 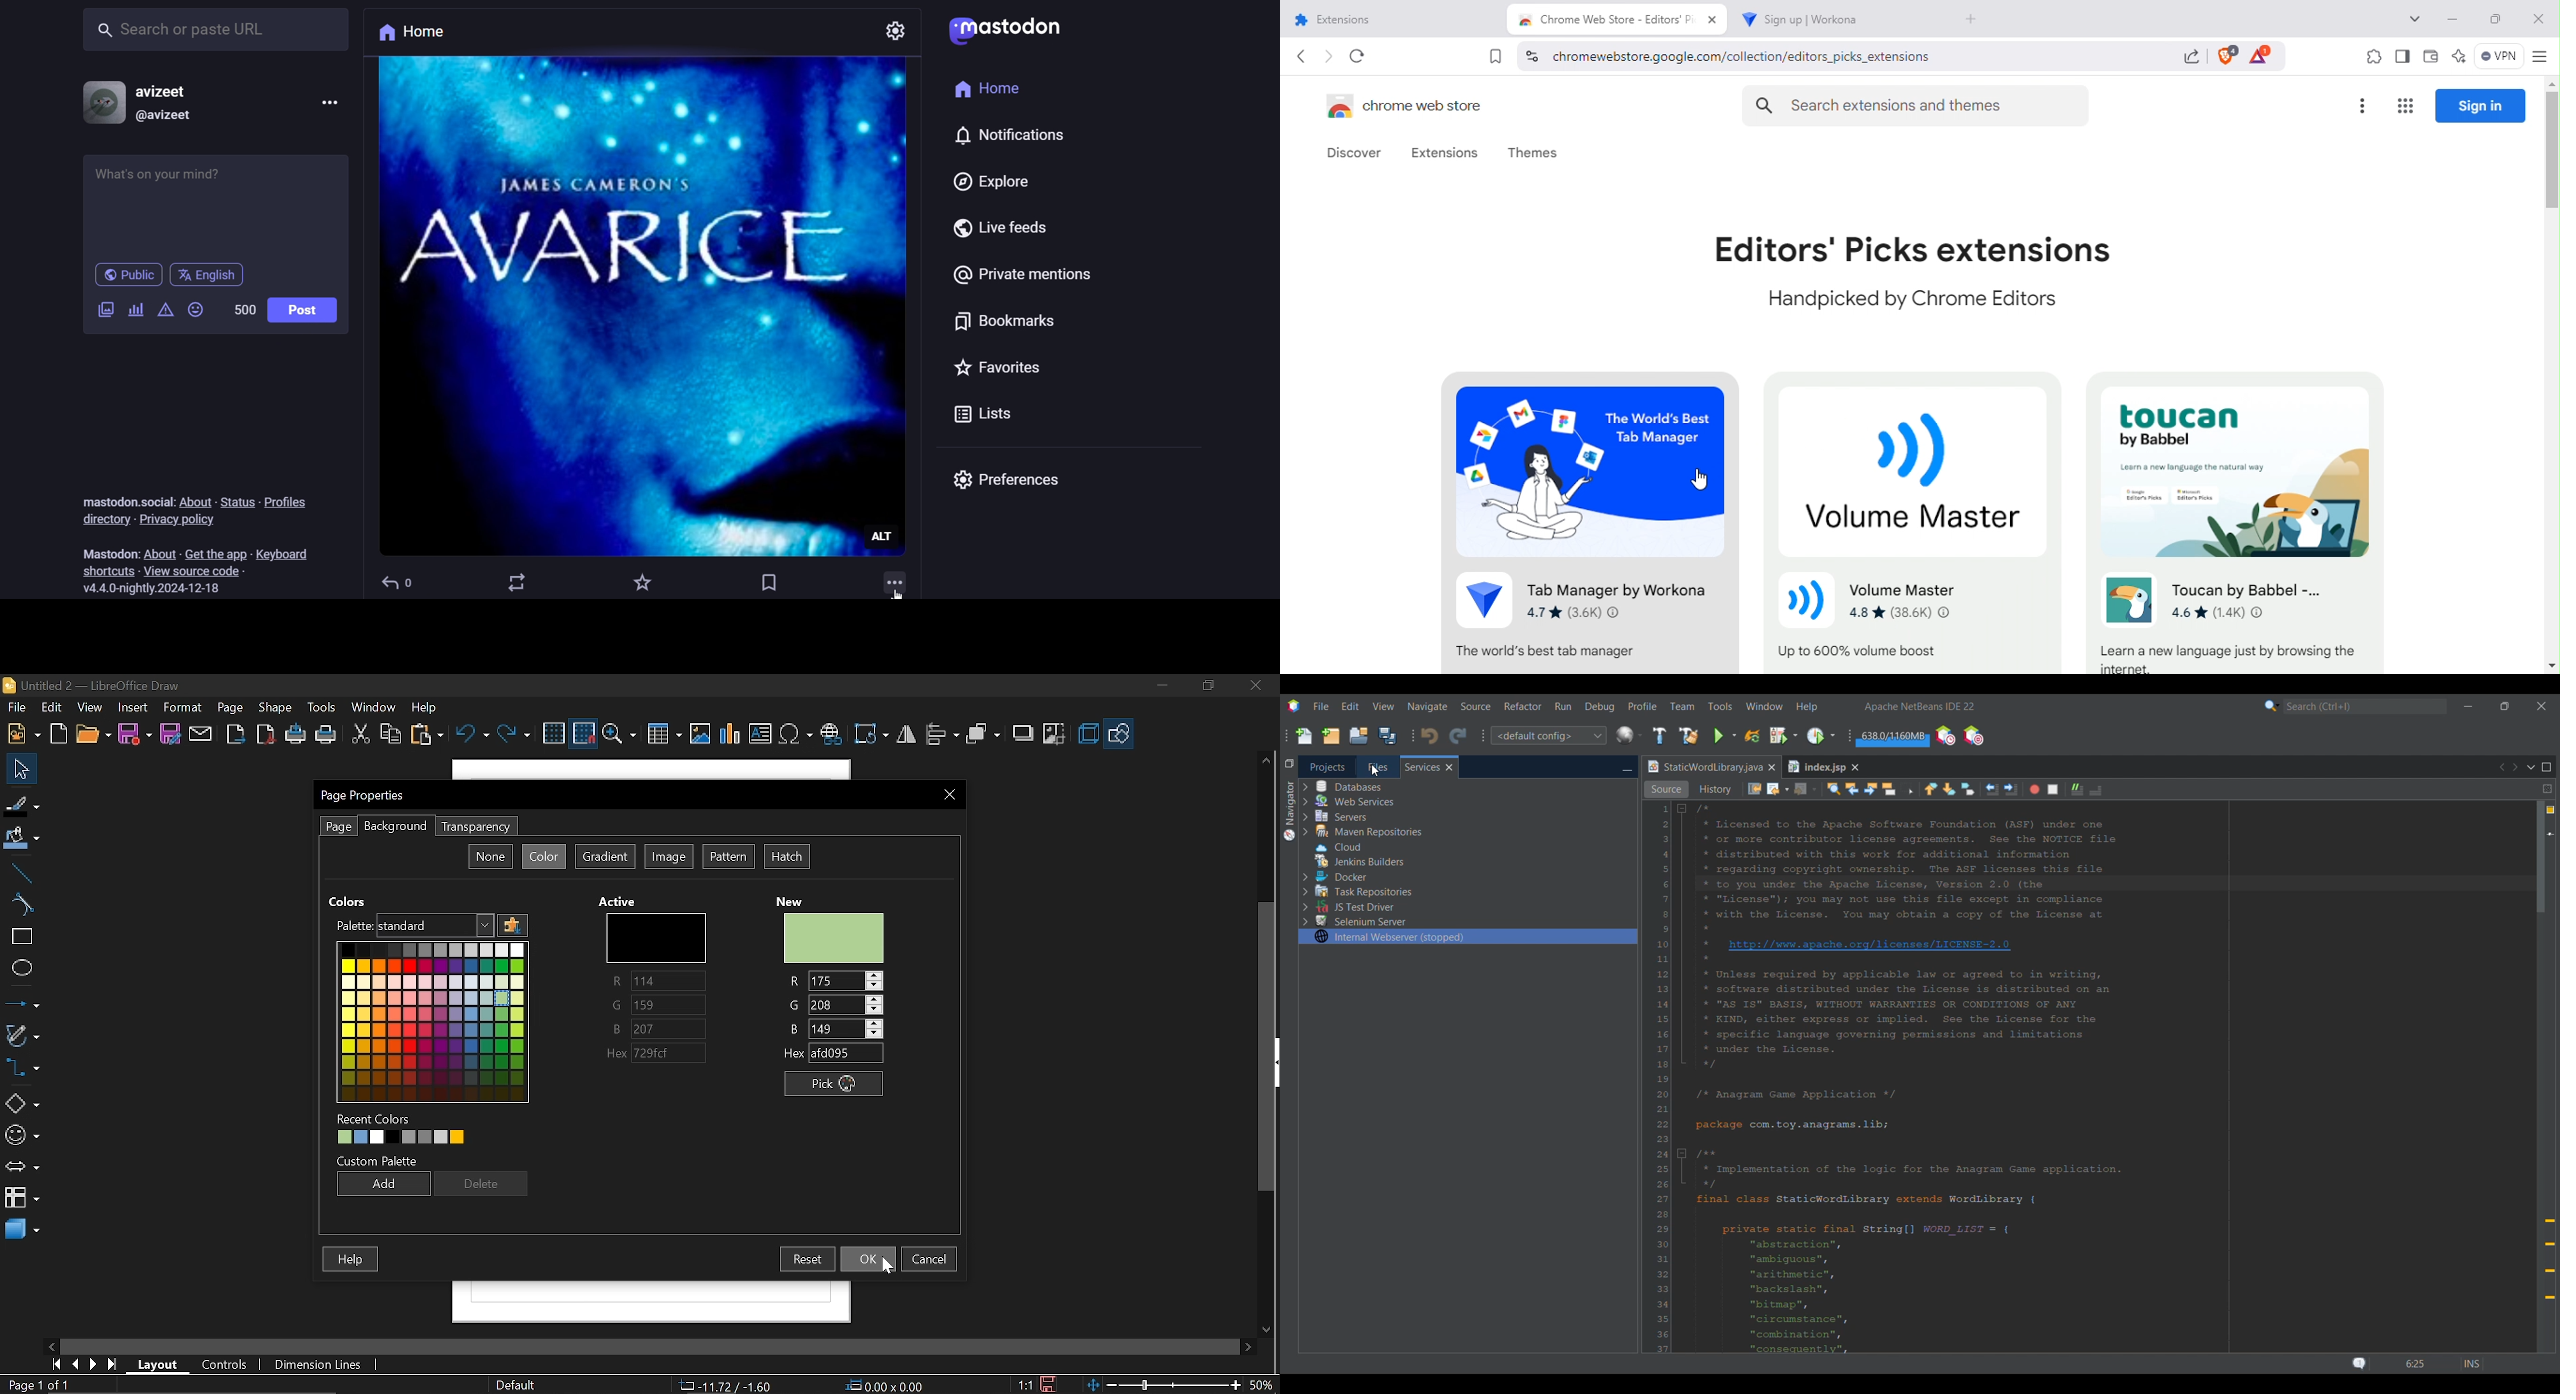 I want to click on shadow, so click(x=1022, y=733).